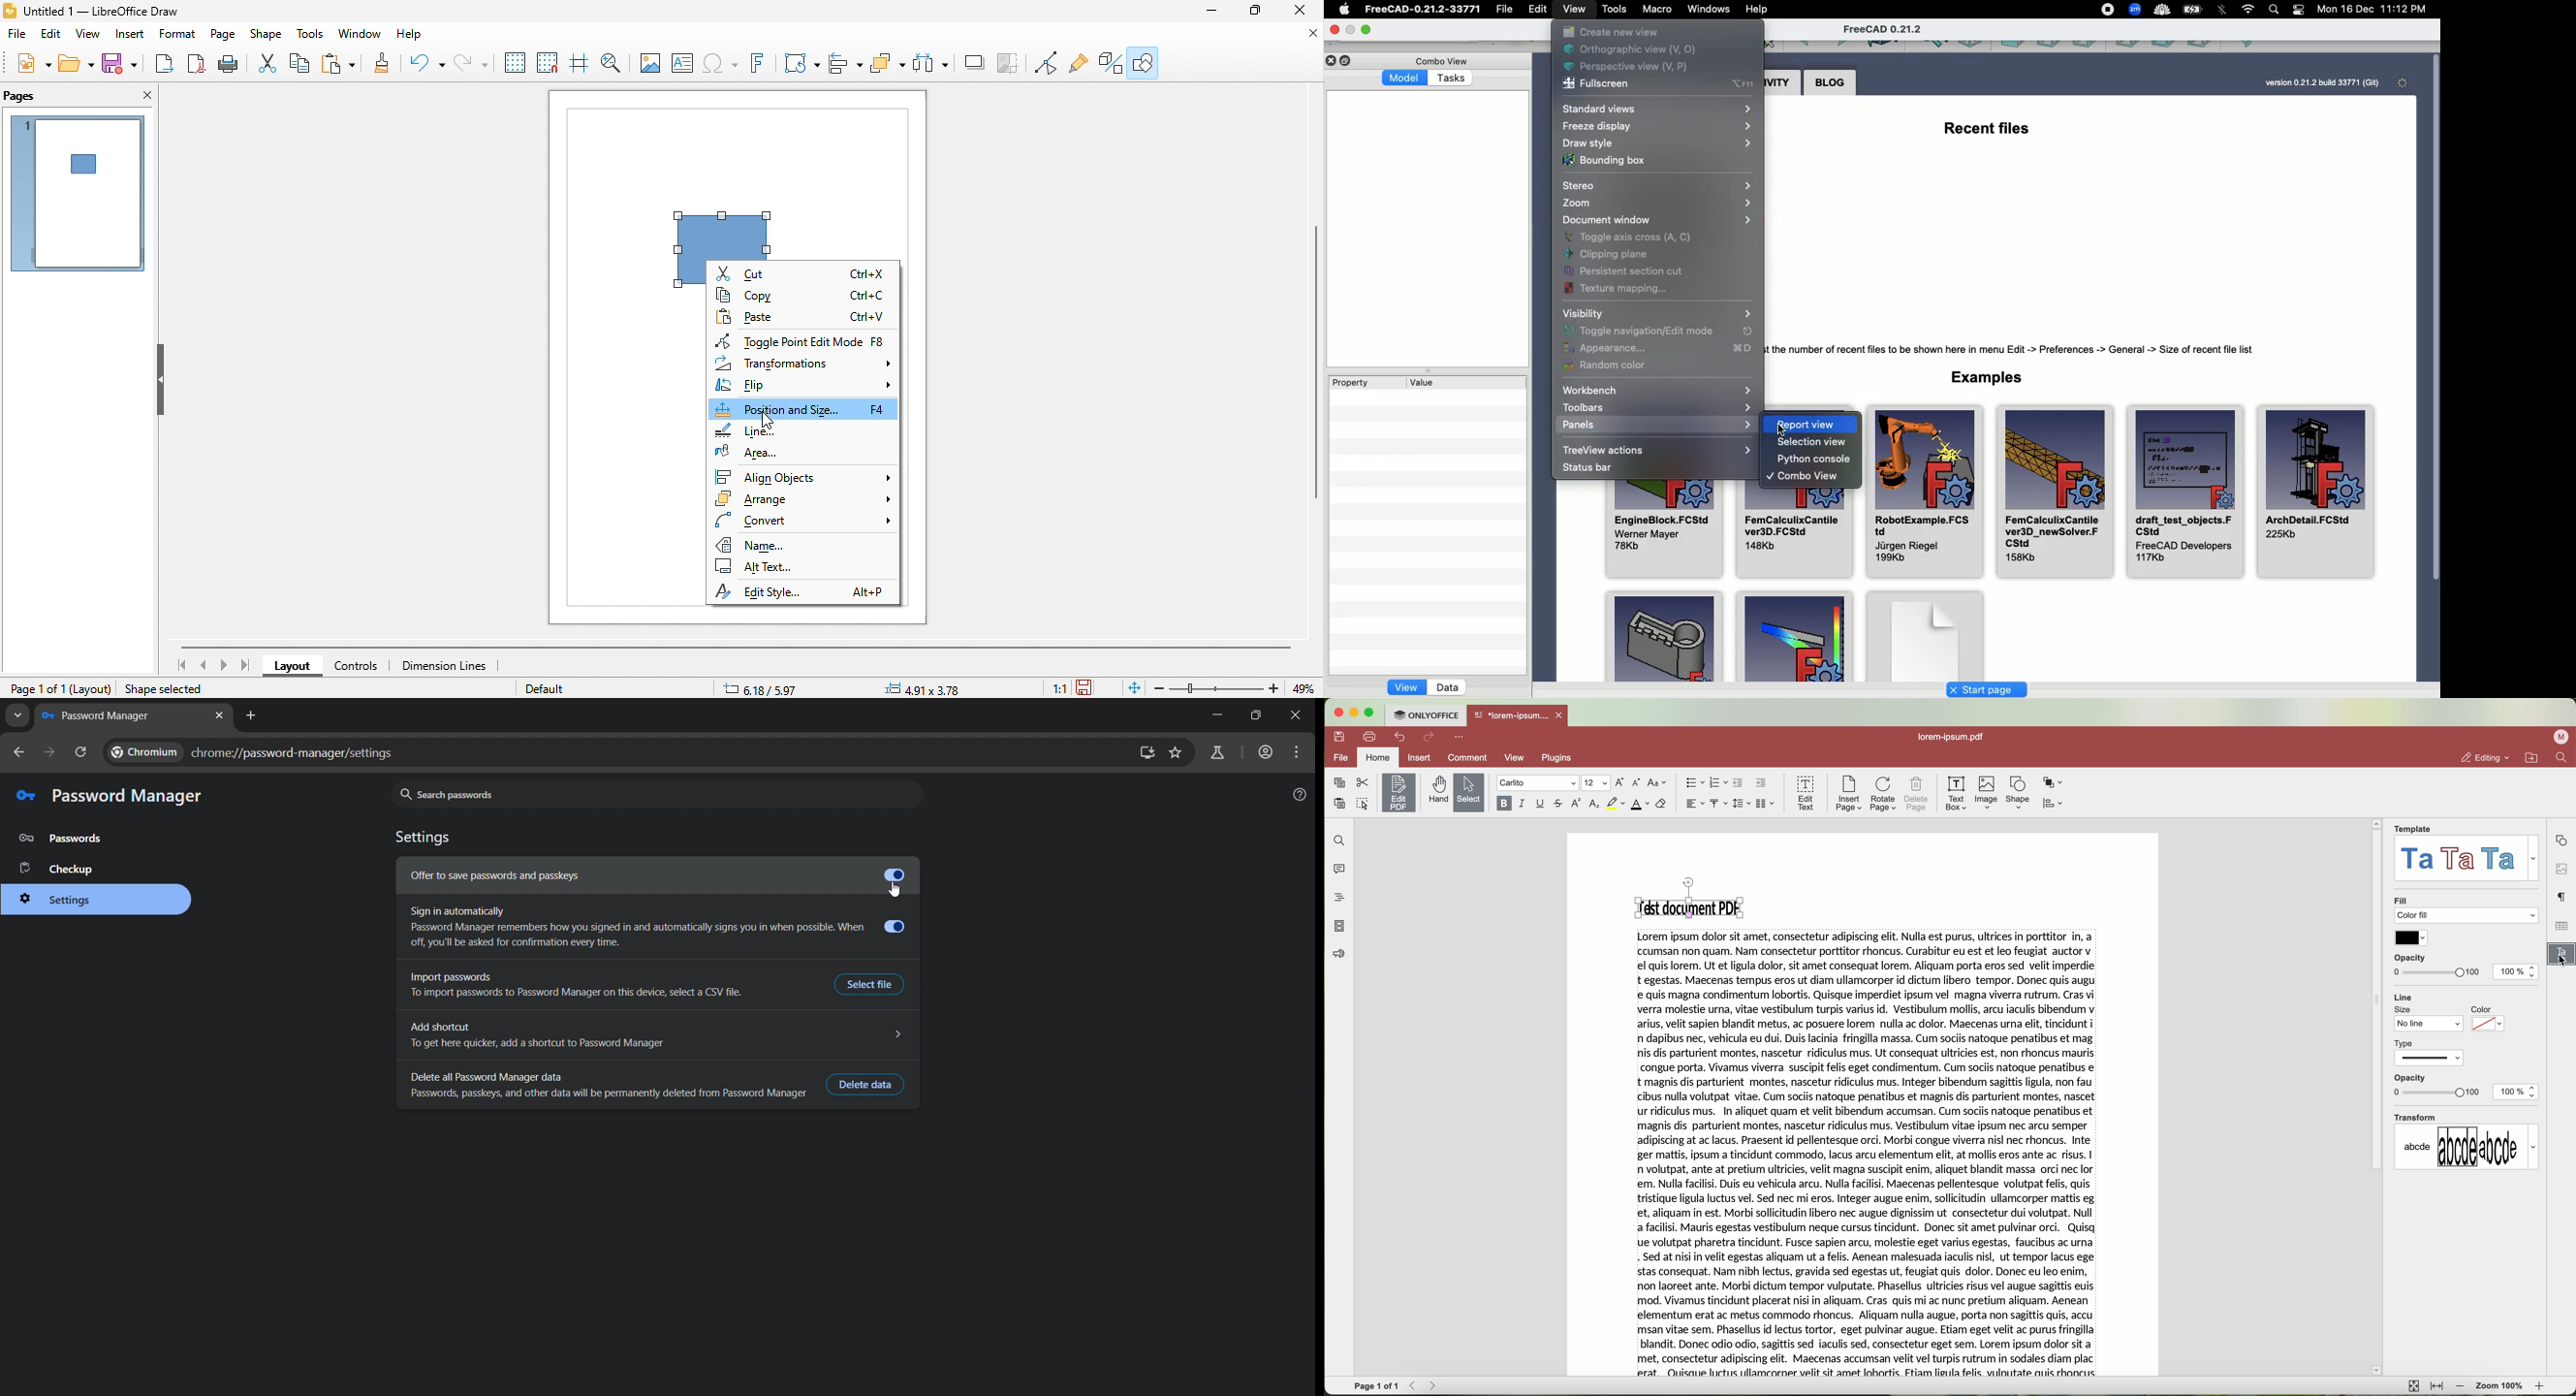  What do you see at coordinates (1629, 269) in the screenshot?
I see `Persistent section cut` at bounding box center [1629, 269].